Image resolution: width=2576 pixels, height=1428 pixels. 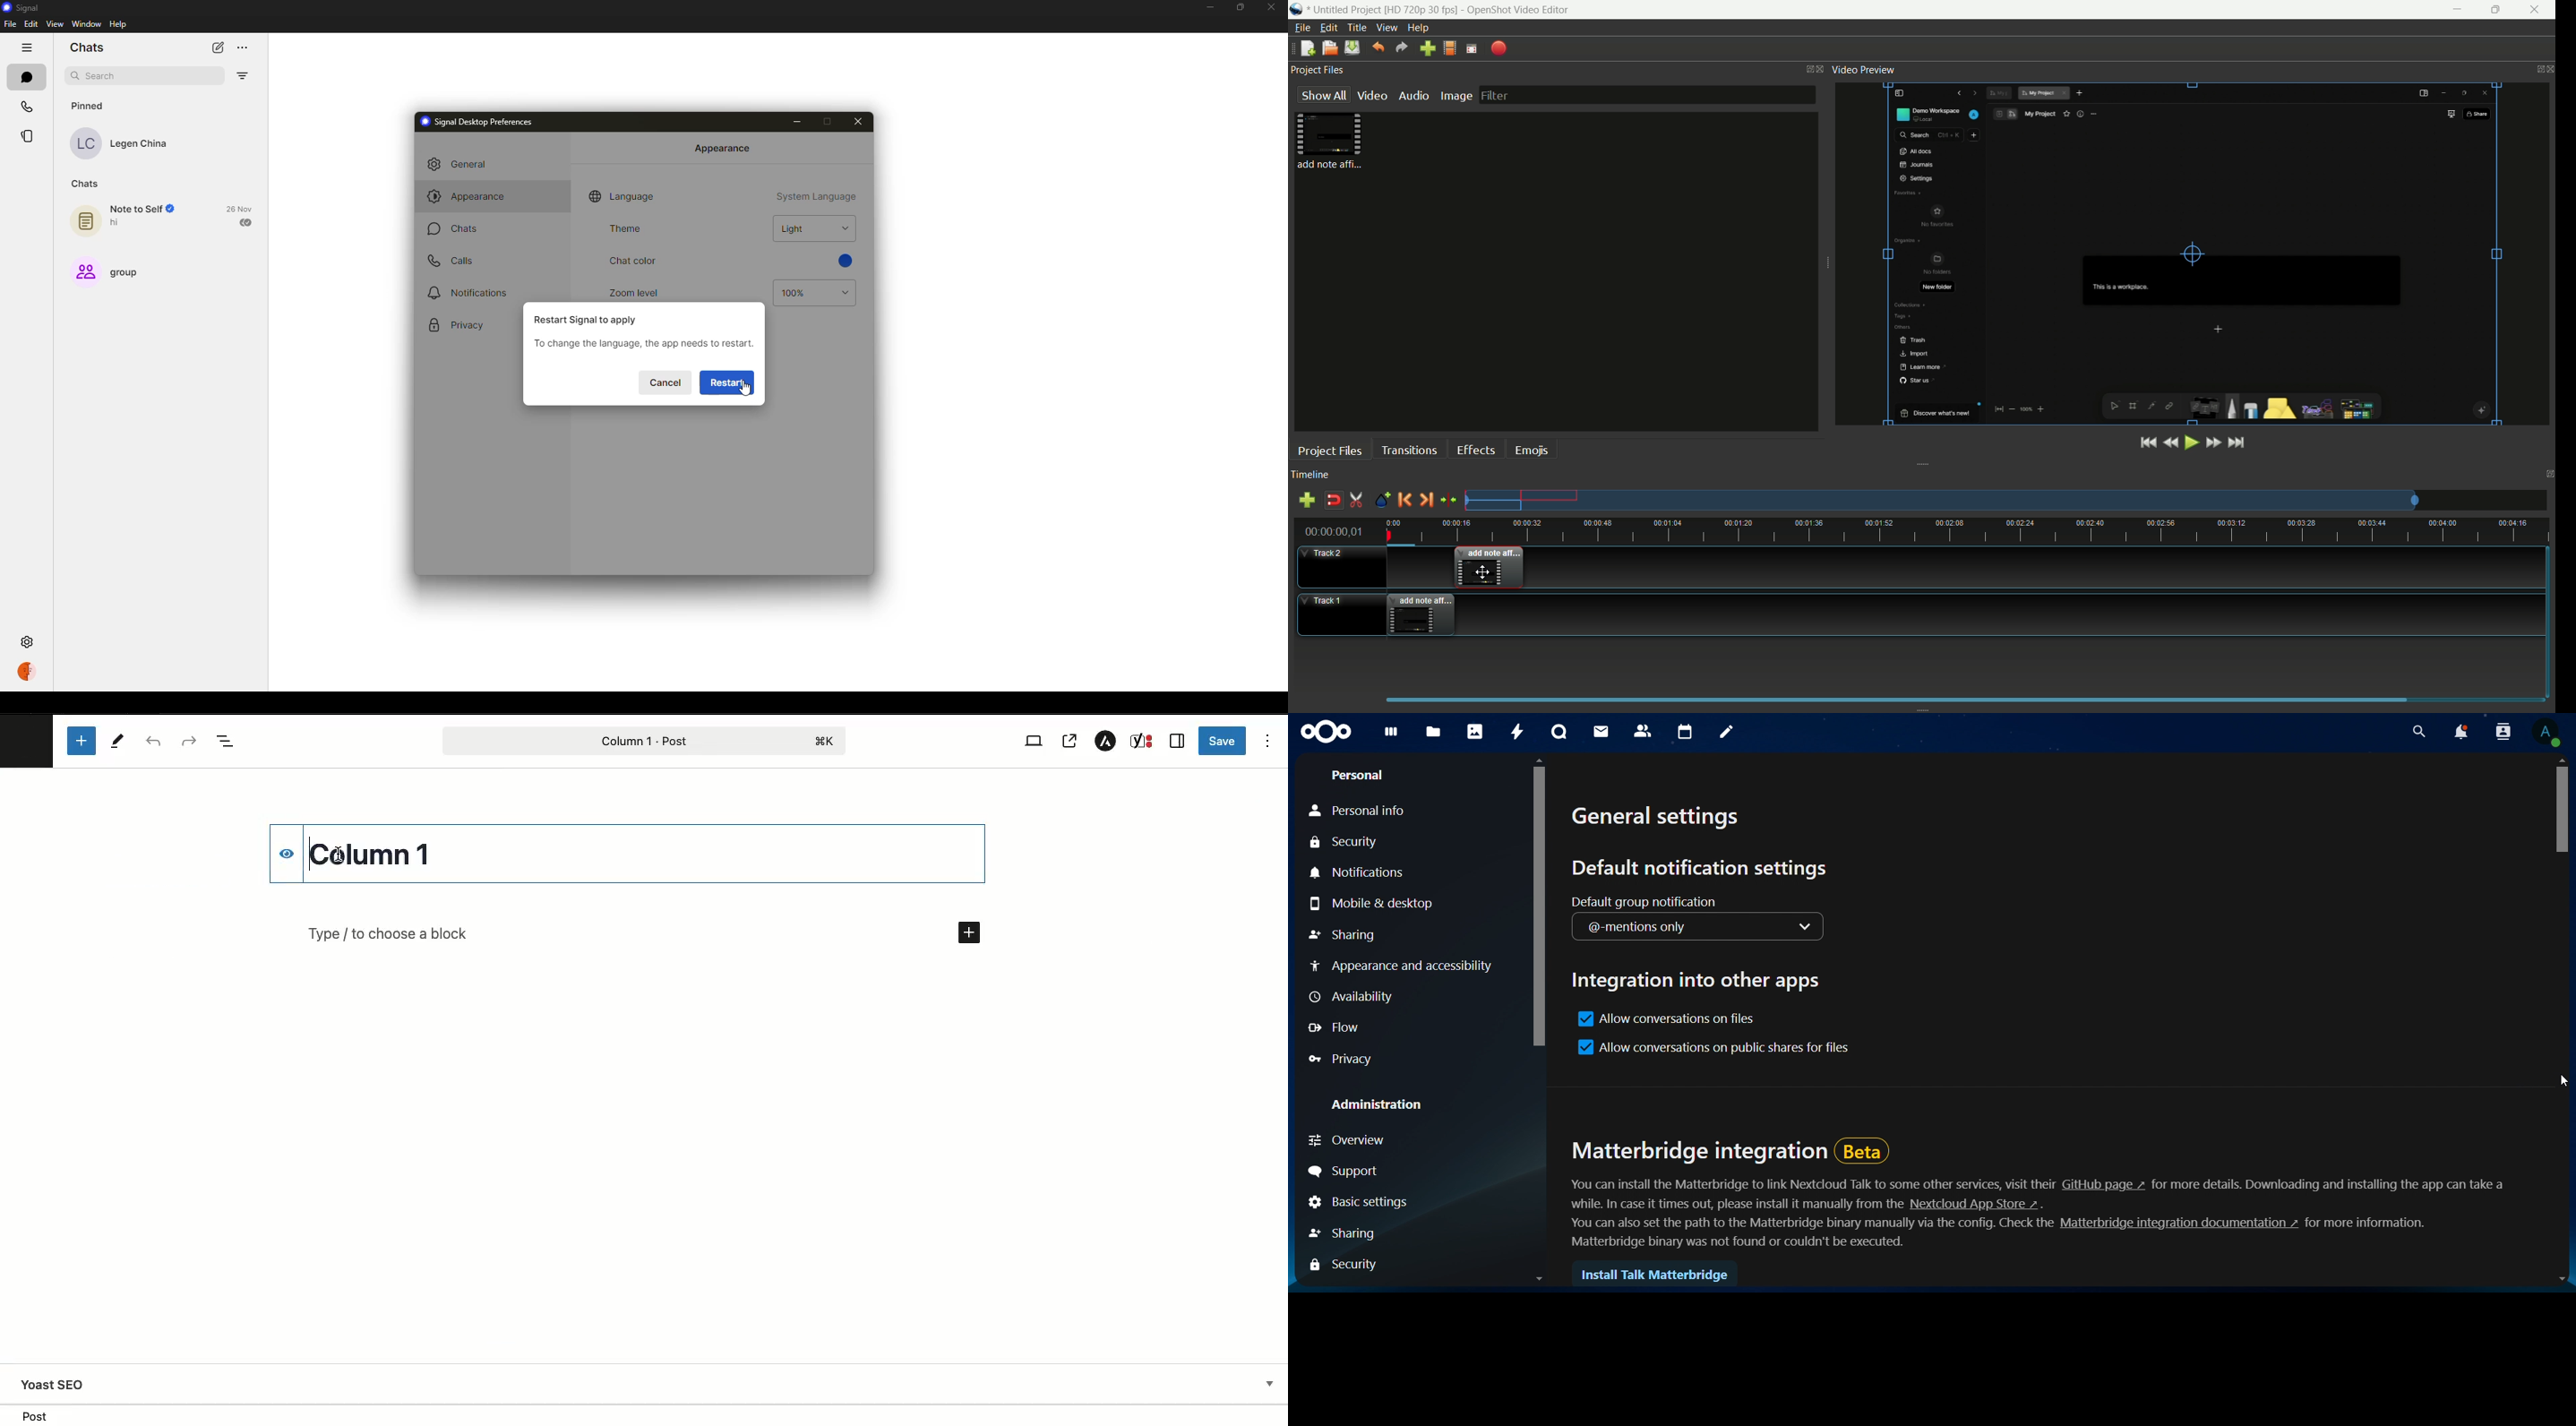 I want to click on photos, so click(x=1476, y=730).